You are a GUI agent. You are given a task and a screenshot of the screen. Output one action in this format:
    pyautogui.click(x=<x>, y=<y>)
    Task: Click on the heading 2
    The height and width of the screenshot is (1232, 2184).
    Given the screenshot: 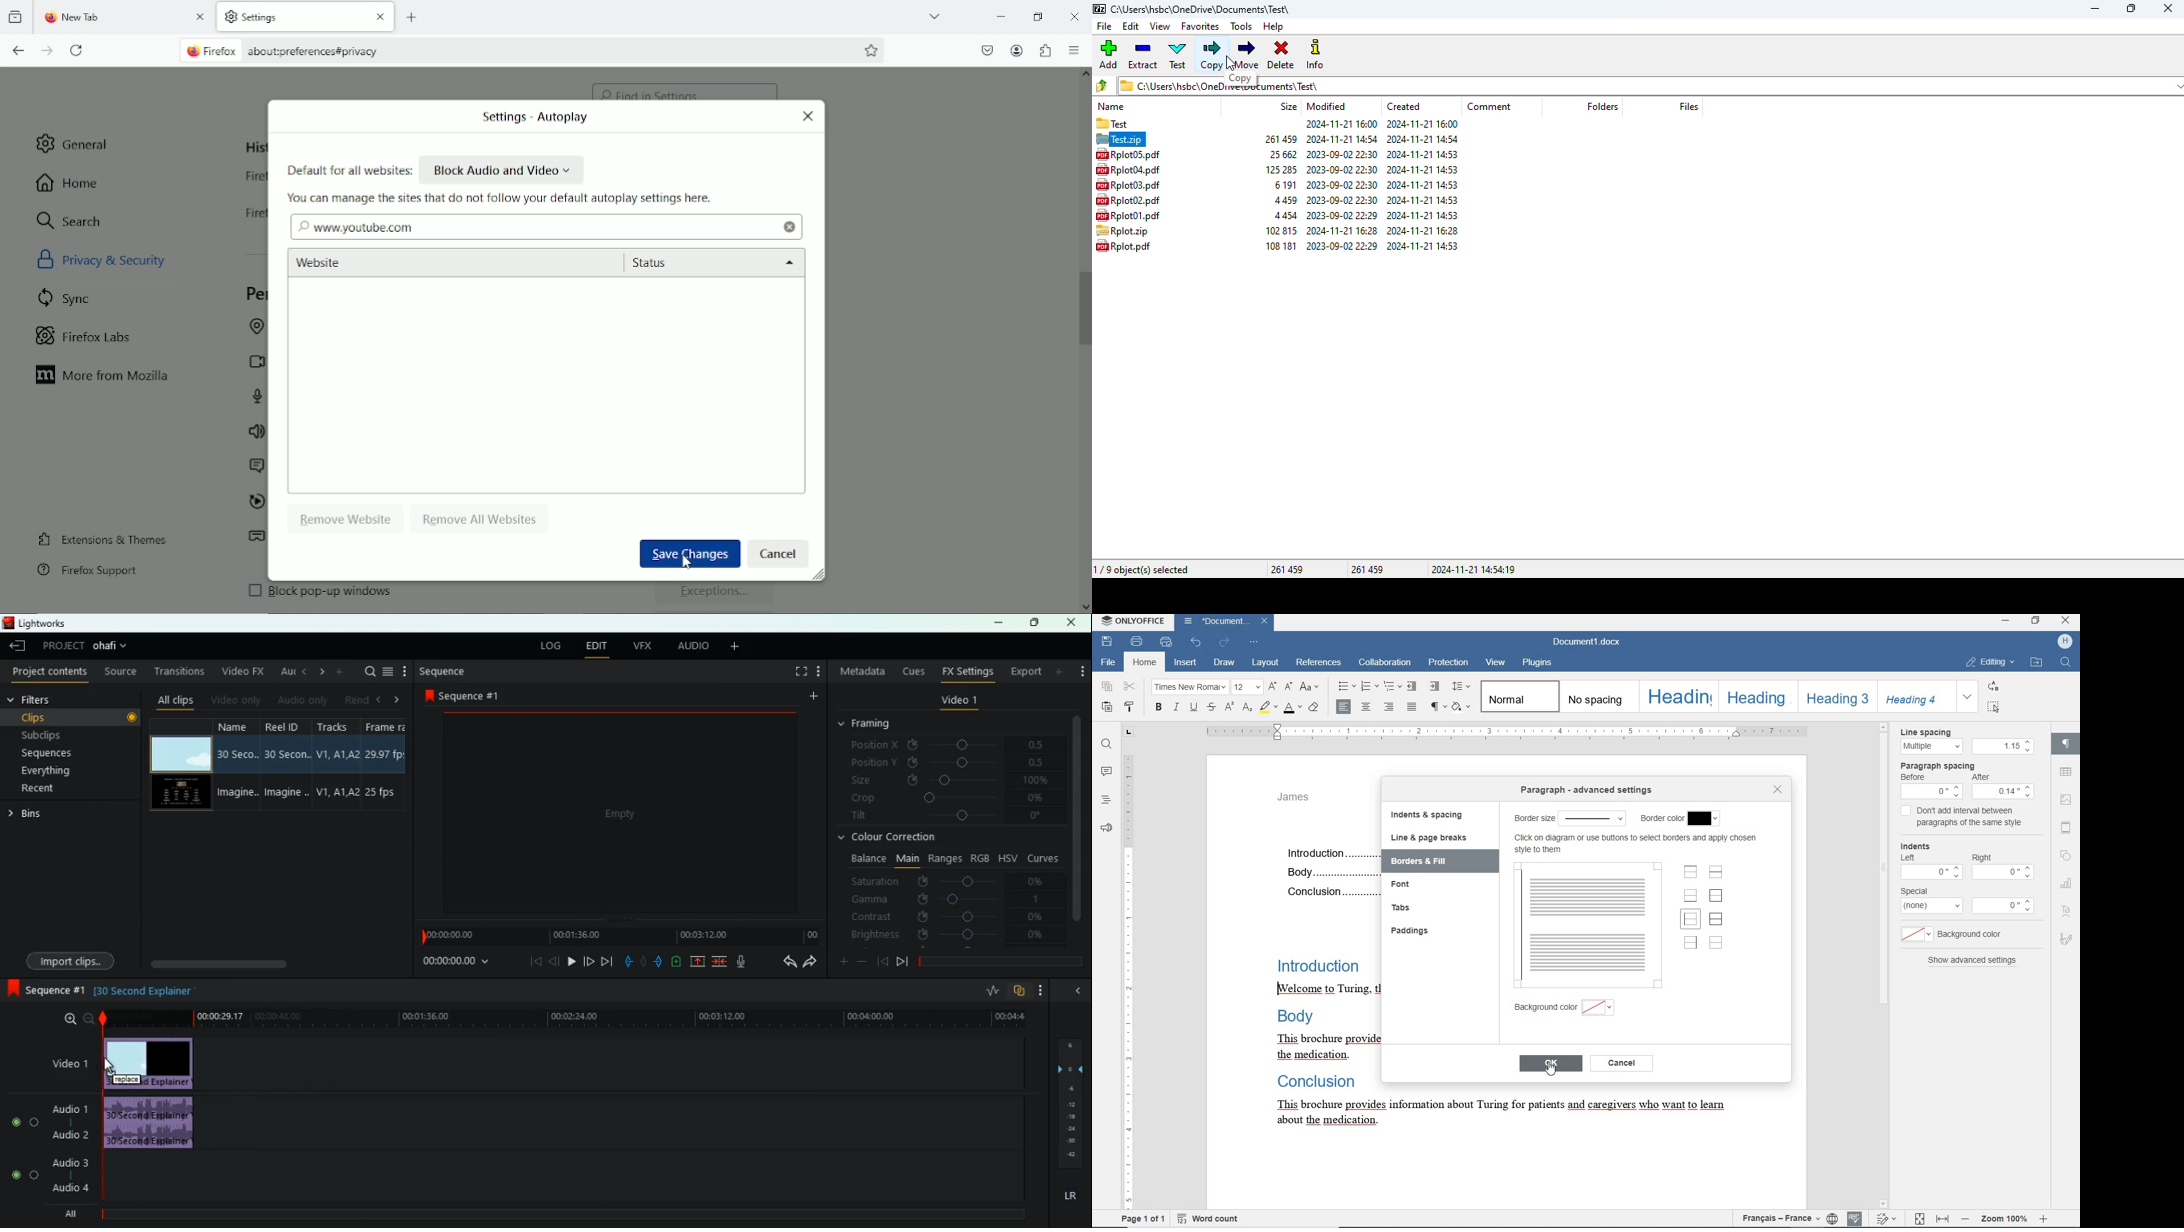 What is the action you would take?
    pyautogui.click(x=1755, y=696)
    